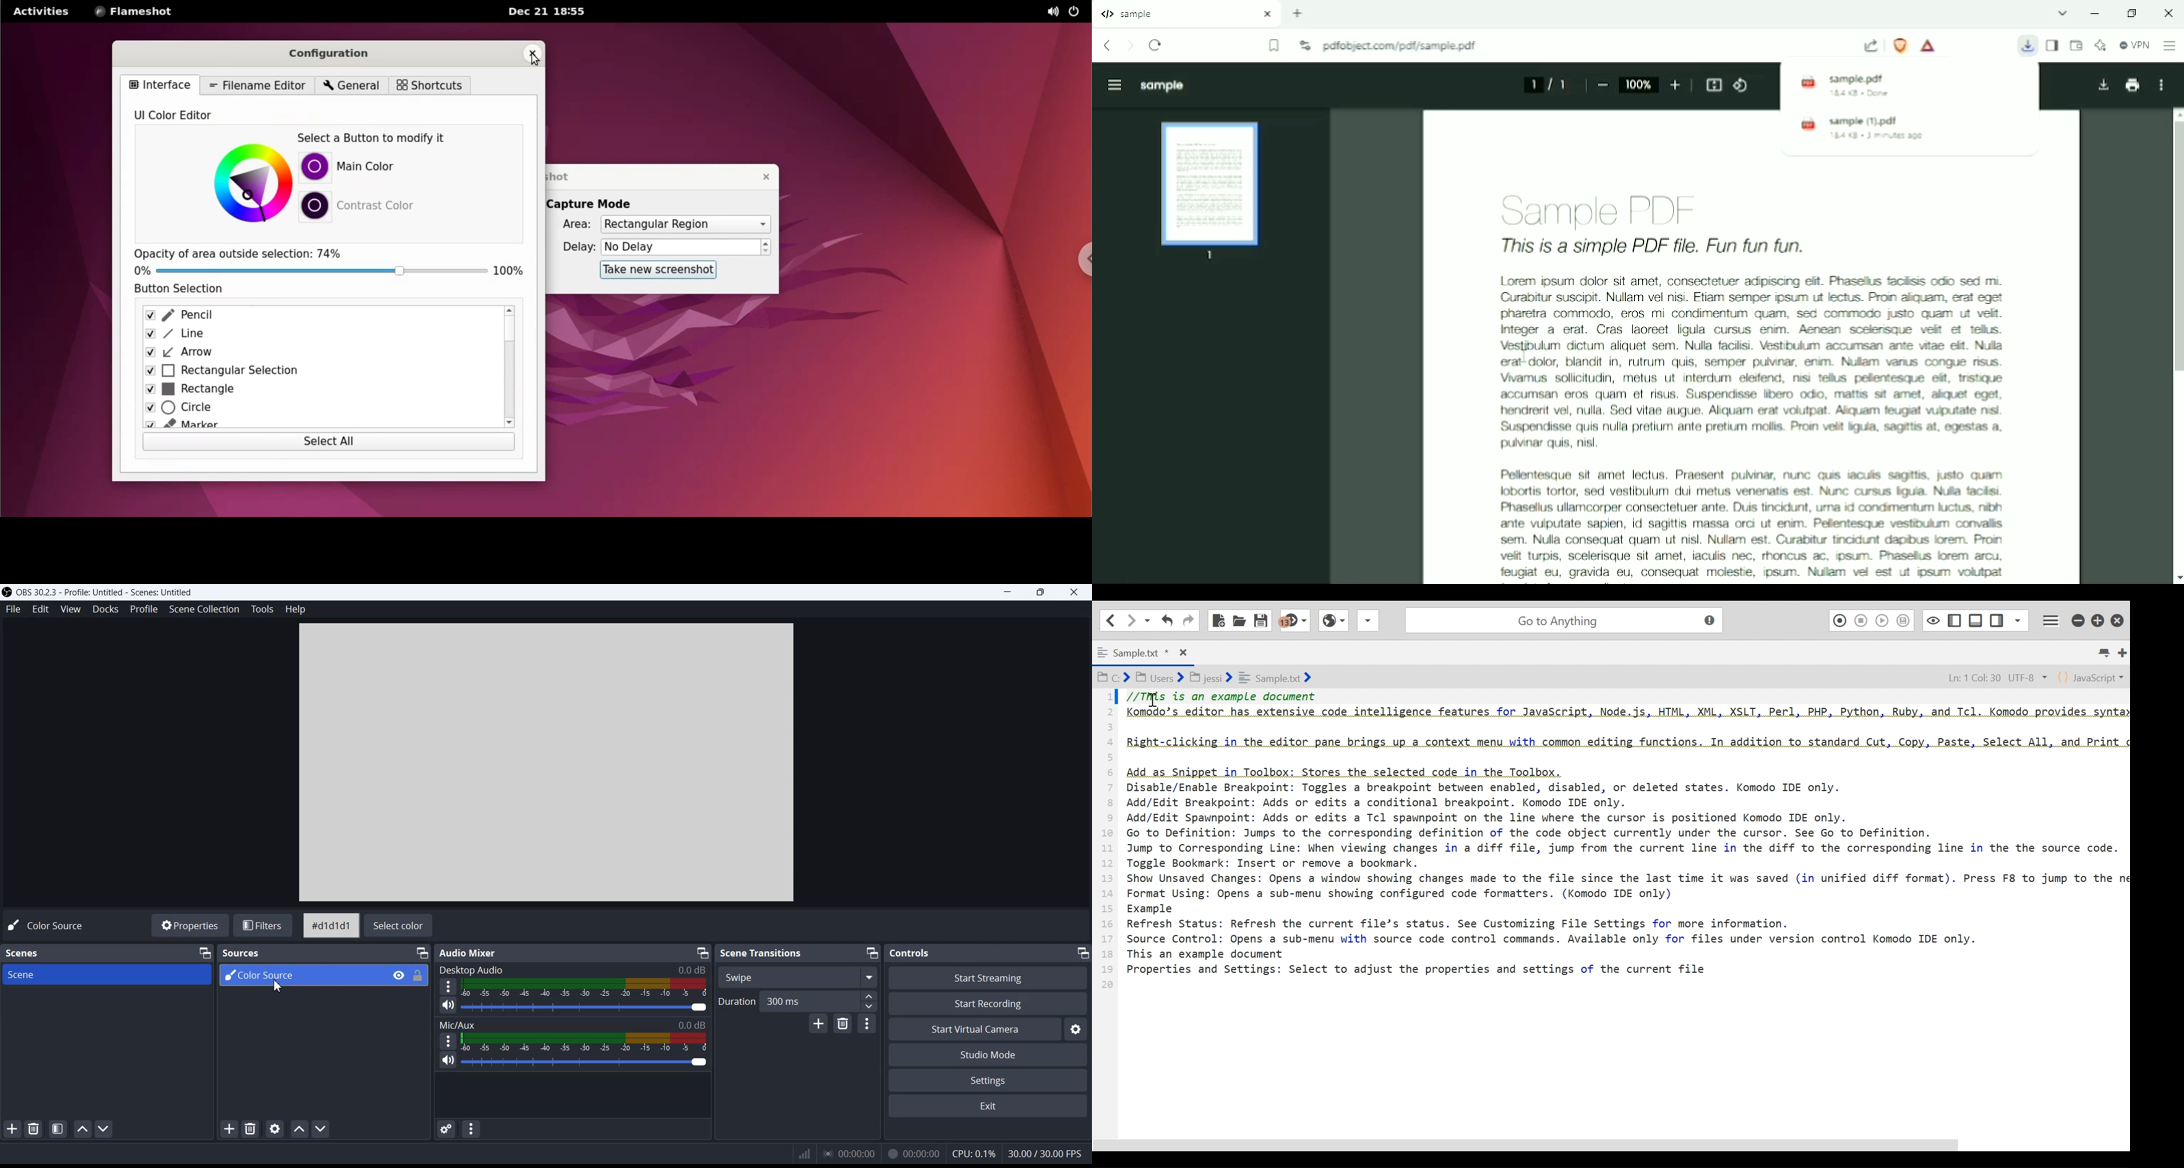 This screenshot has width=2184, height=1176. Describe the element at coordinates (1008, 593) in the screenshot. I see `Minimize` at that location.